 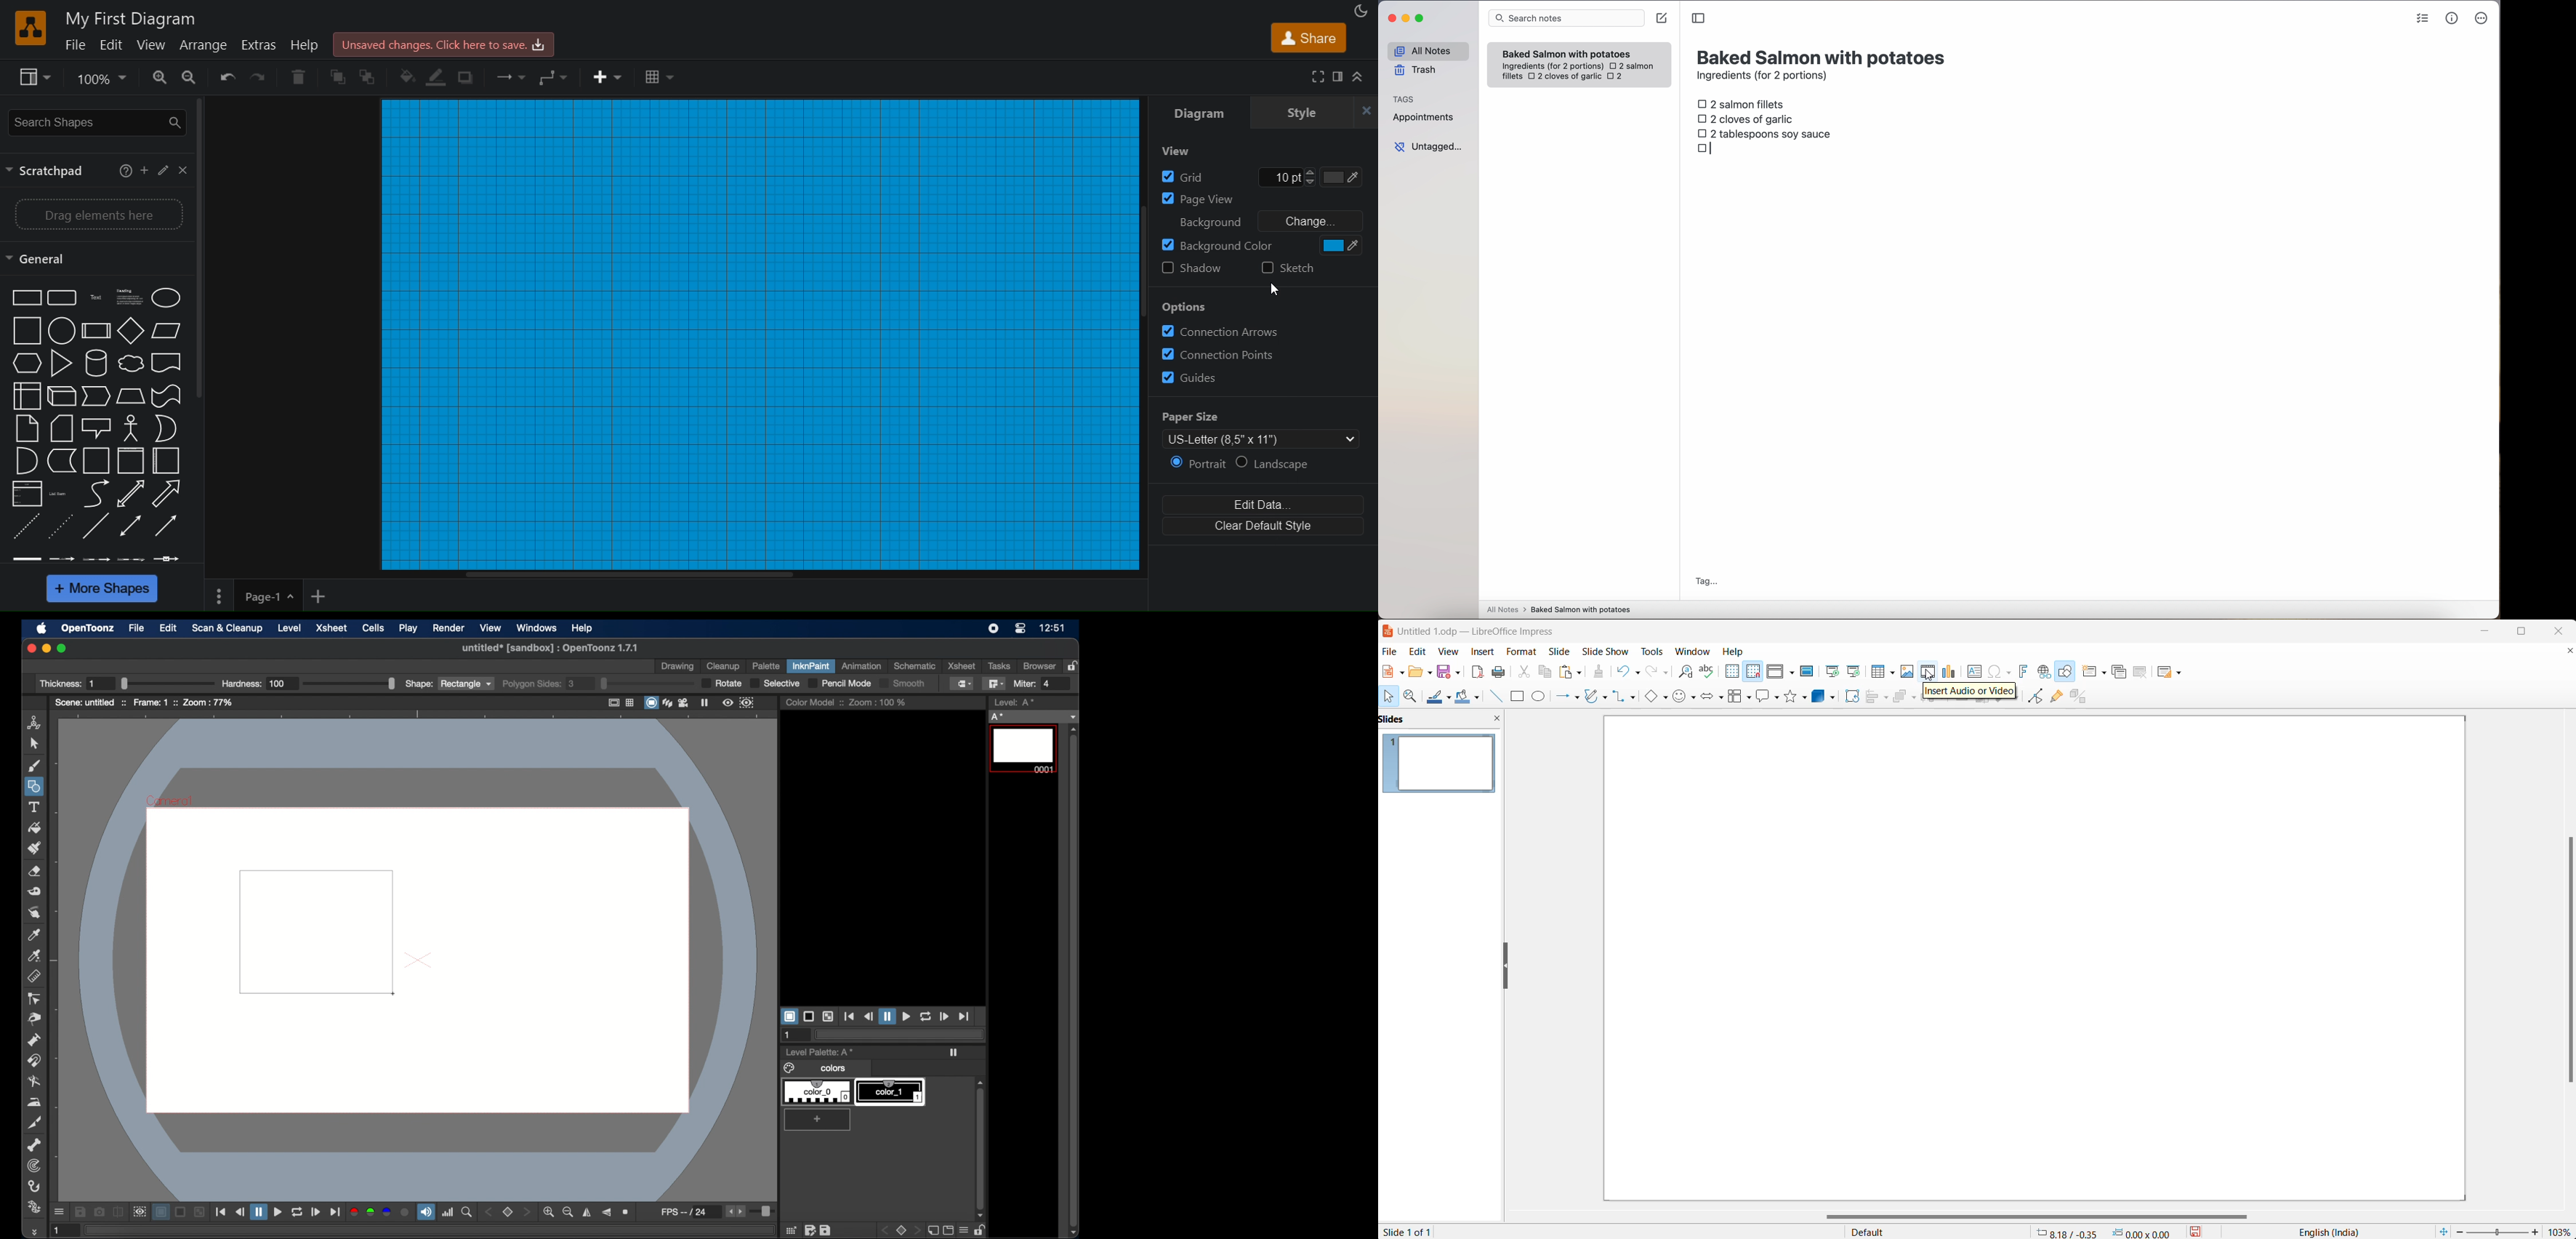 I want to click on 2 cloves of garlic, so click(x=1748, y=118).